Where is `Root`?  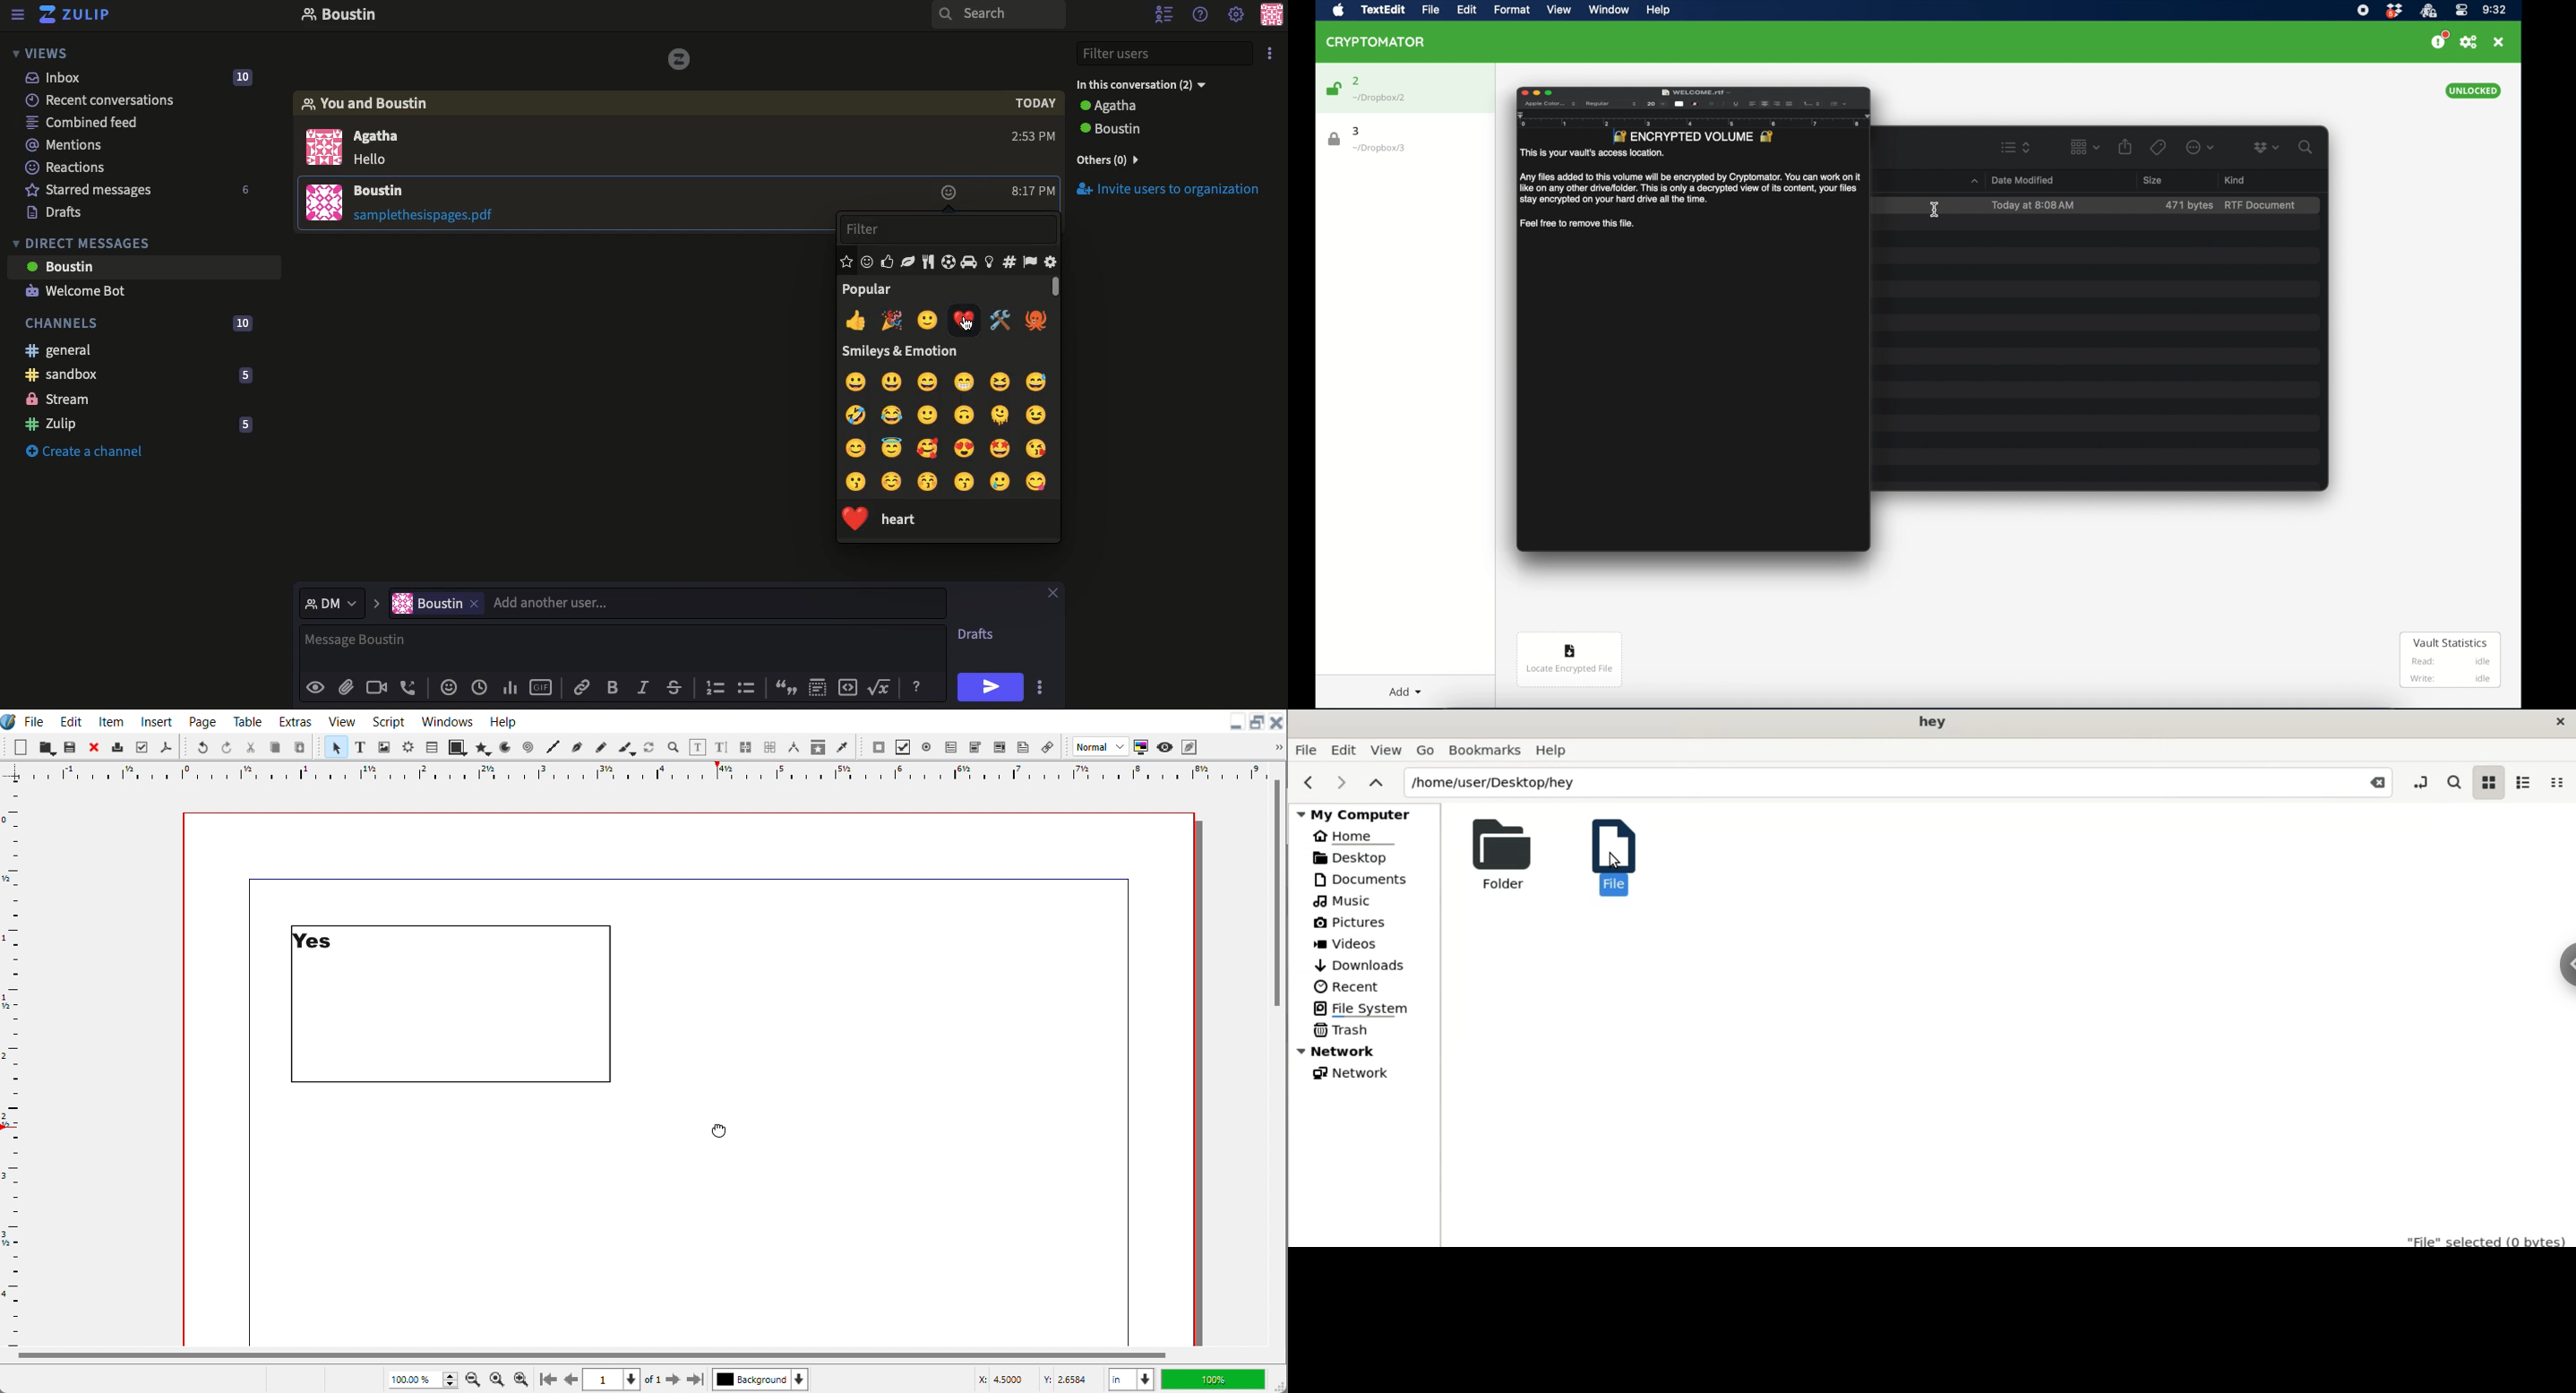 Root is located at coordinates (880, 687).